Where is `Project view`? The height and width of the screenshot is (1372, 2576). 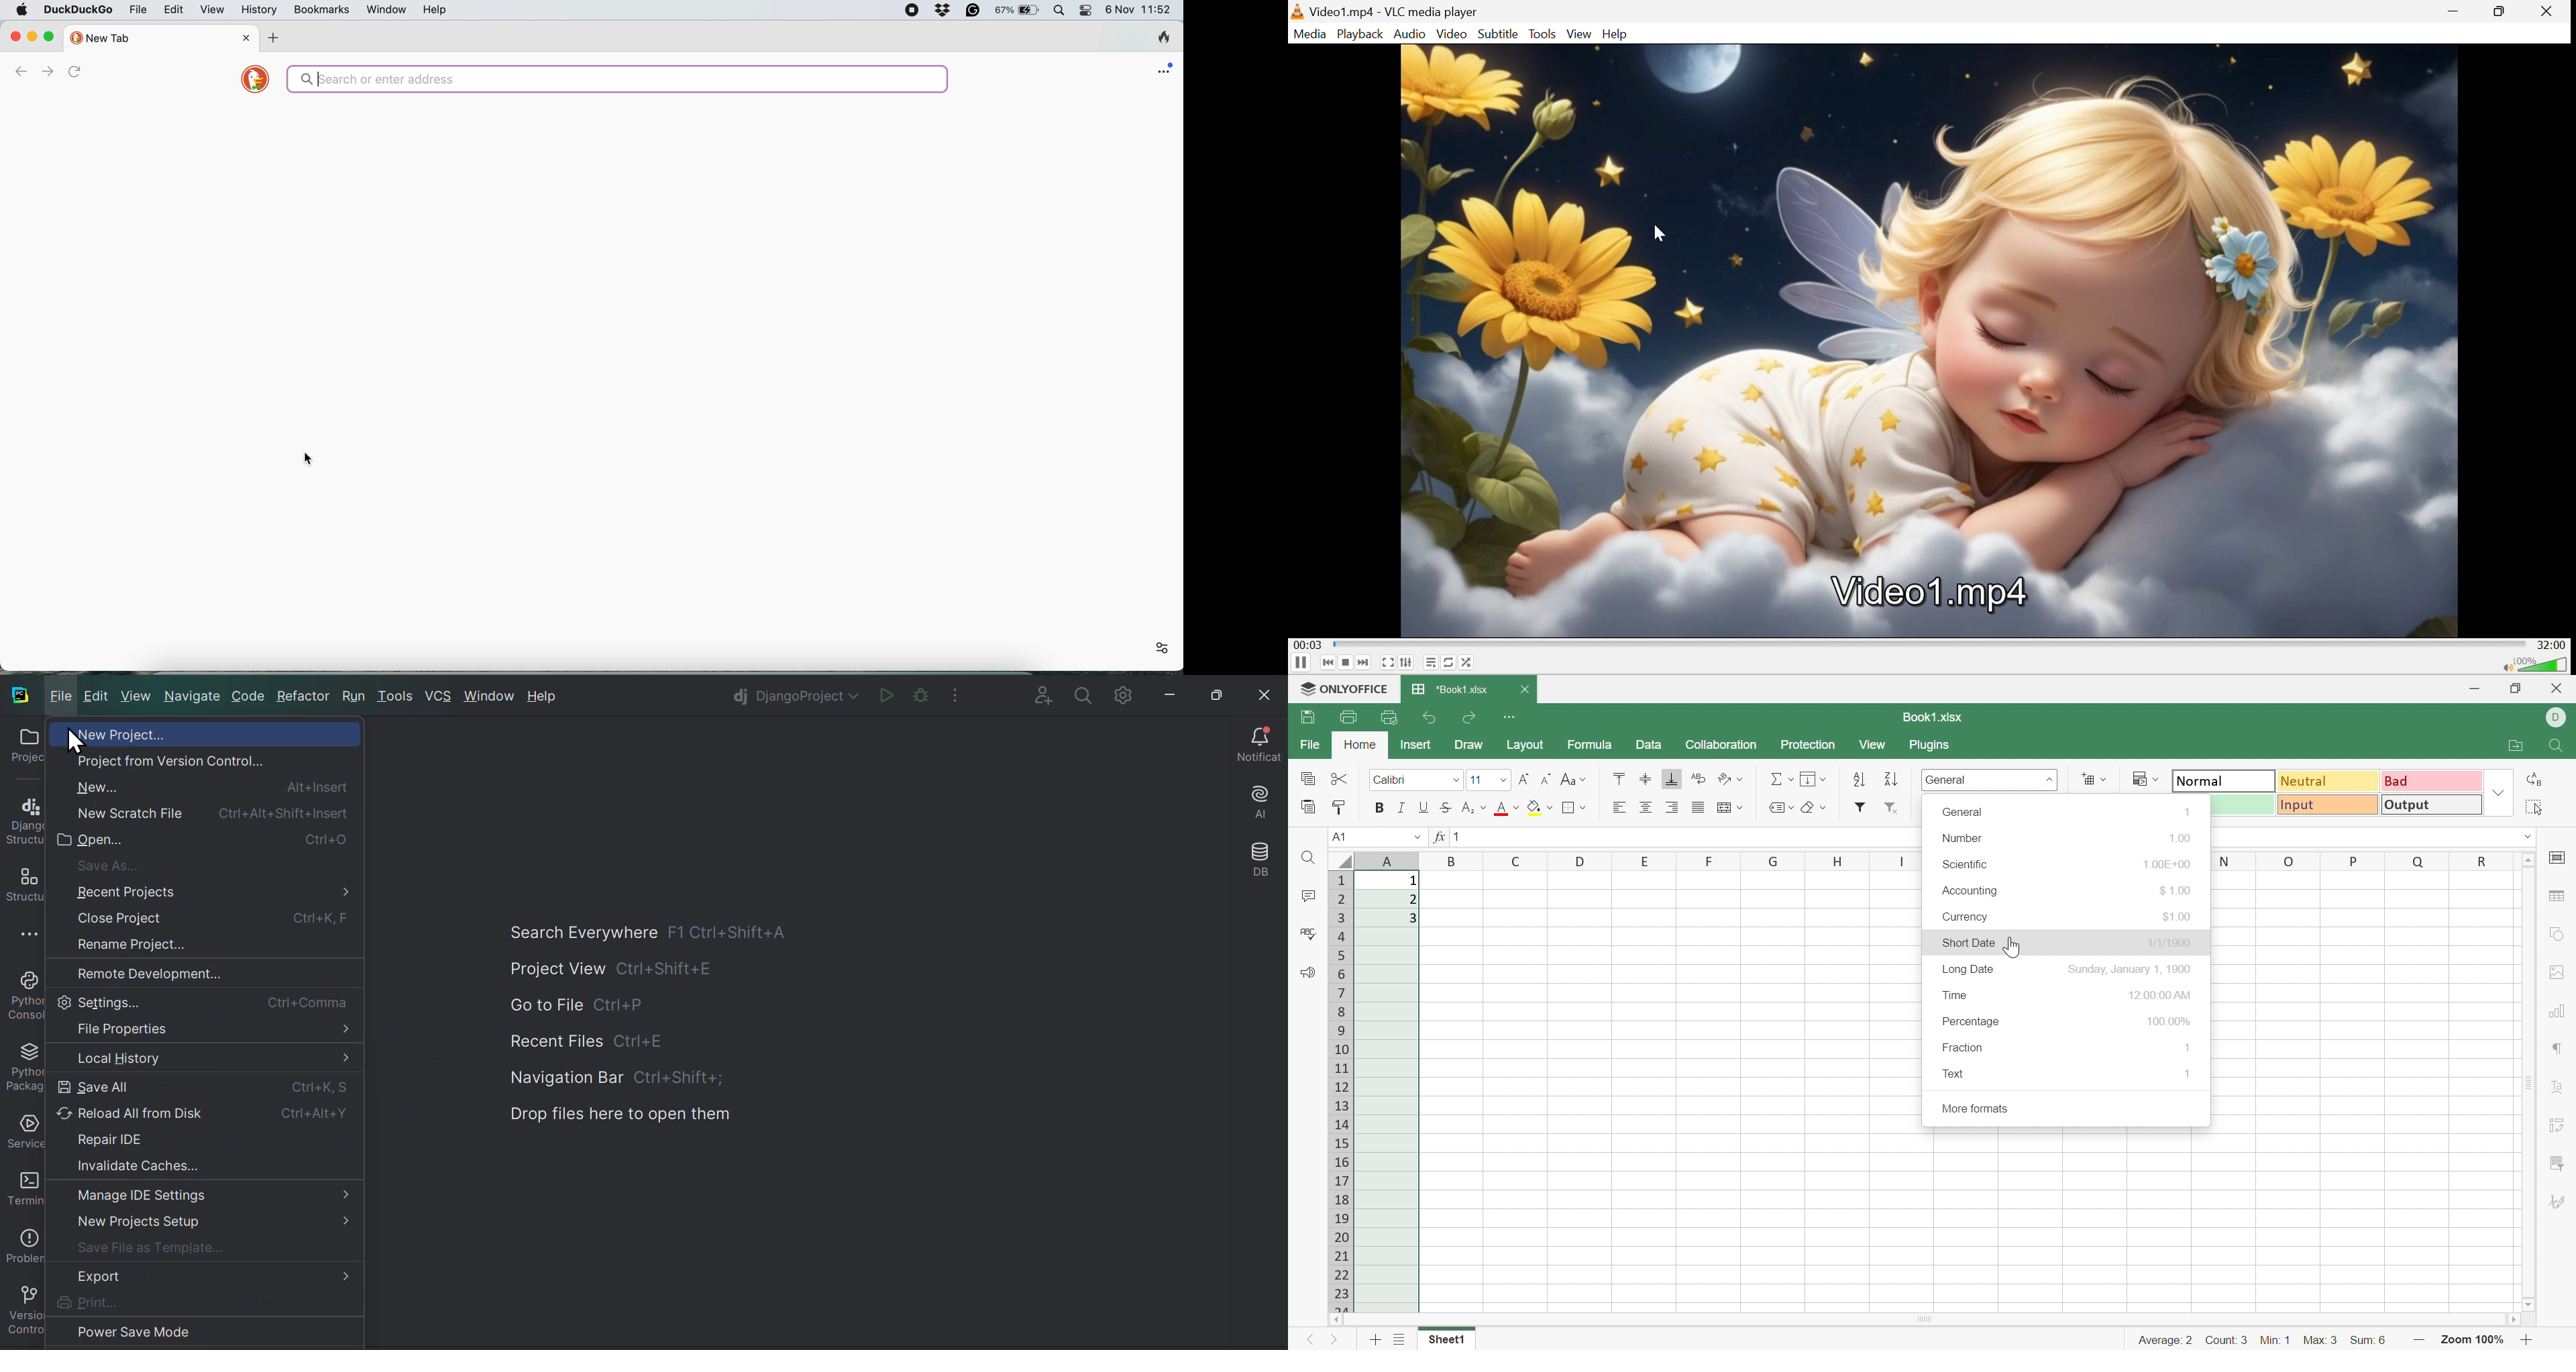 Project view is located at coordinates (614, 968).